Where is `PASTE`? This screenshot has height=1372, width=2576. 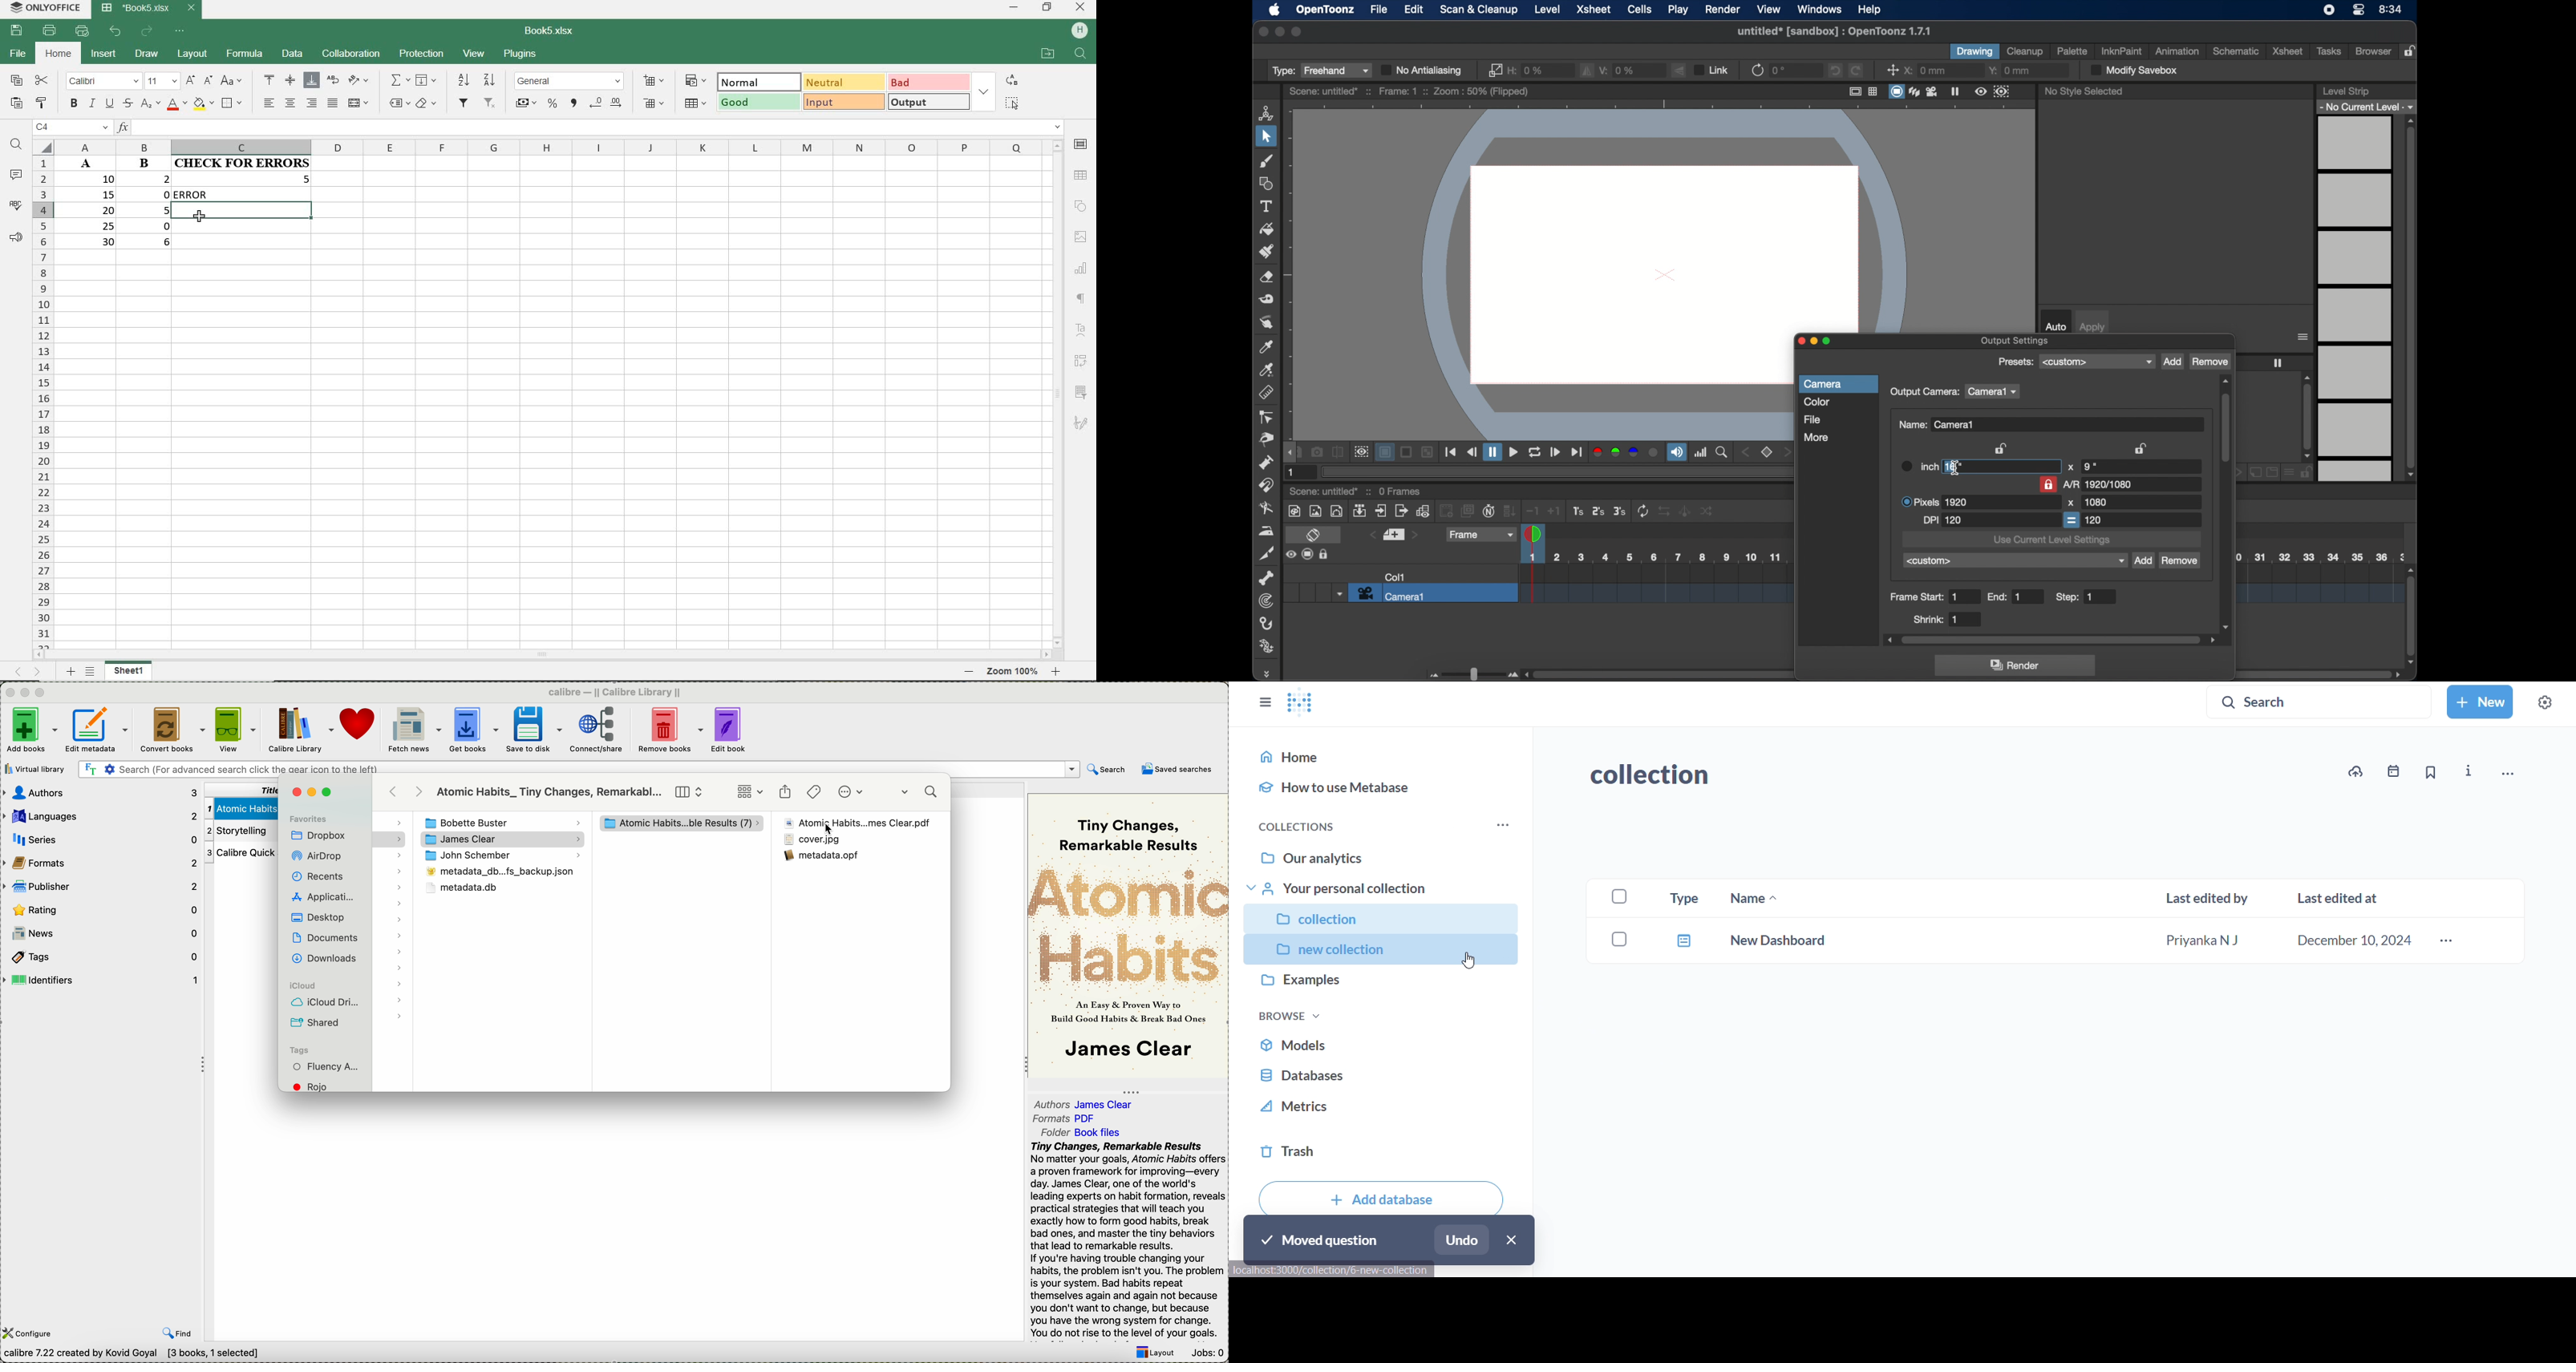 PASTE is located at coordinates (15, 104).